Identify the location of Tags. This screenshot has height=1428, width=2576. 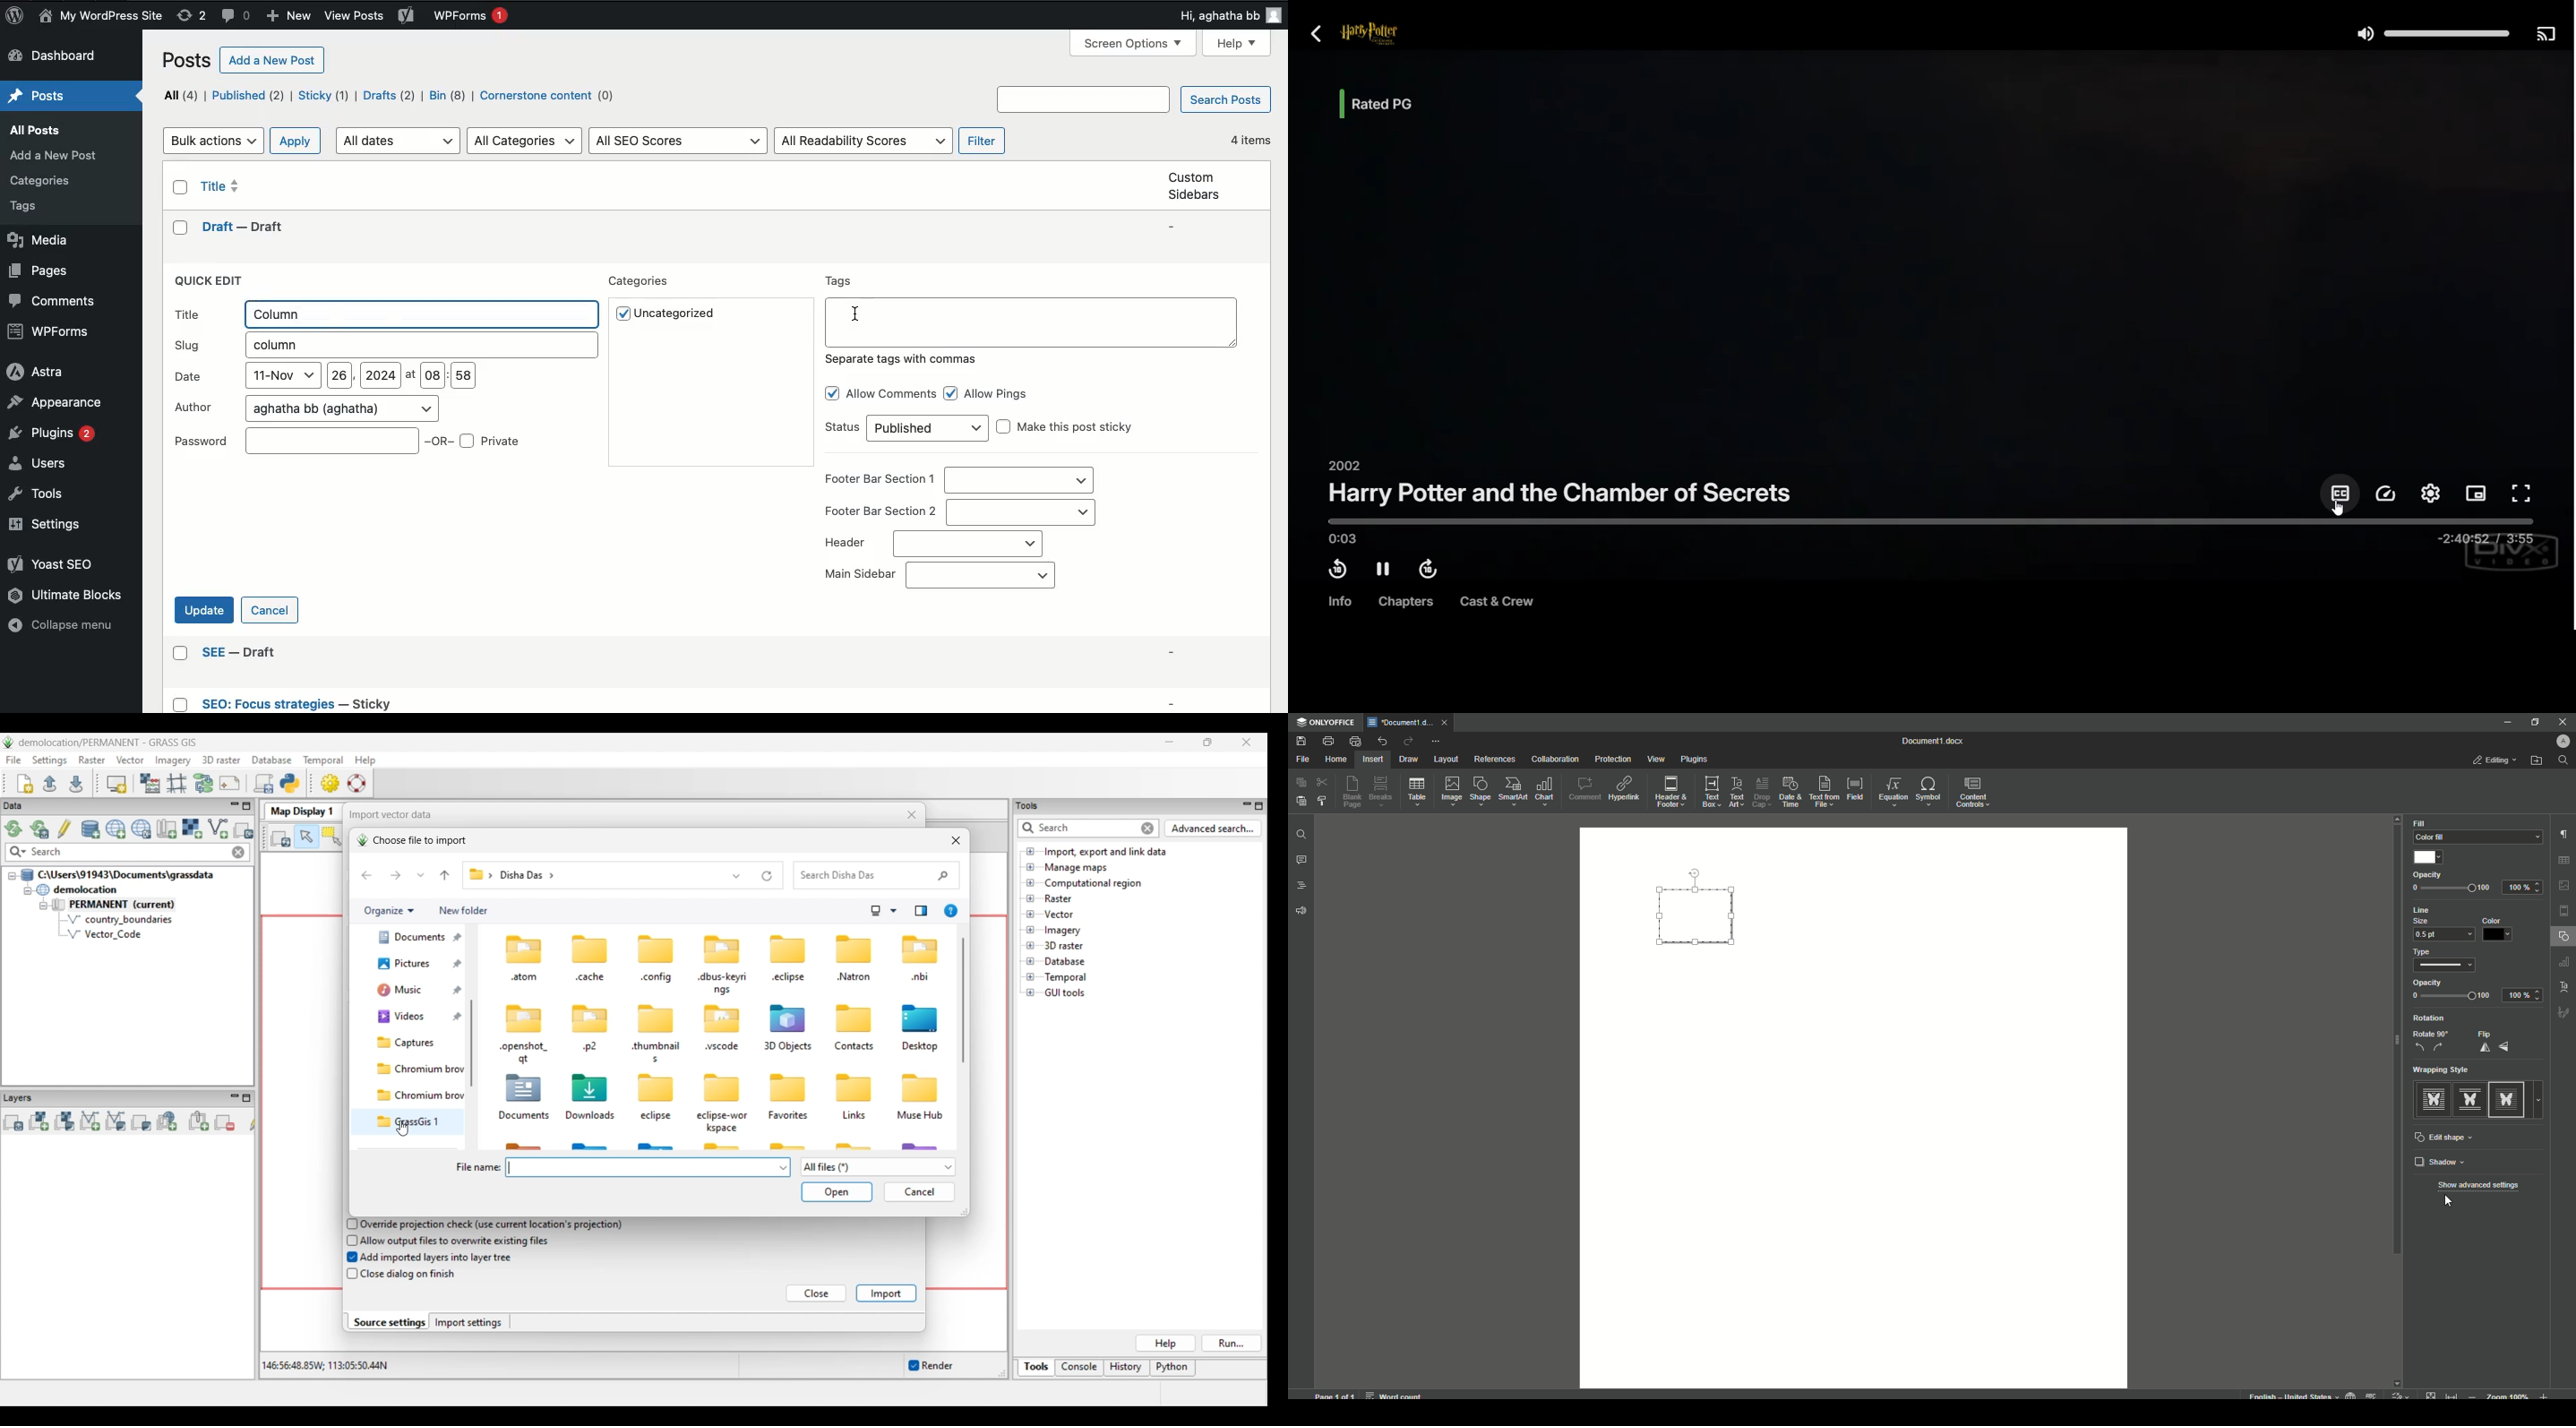
(1028, 322).